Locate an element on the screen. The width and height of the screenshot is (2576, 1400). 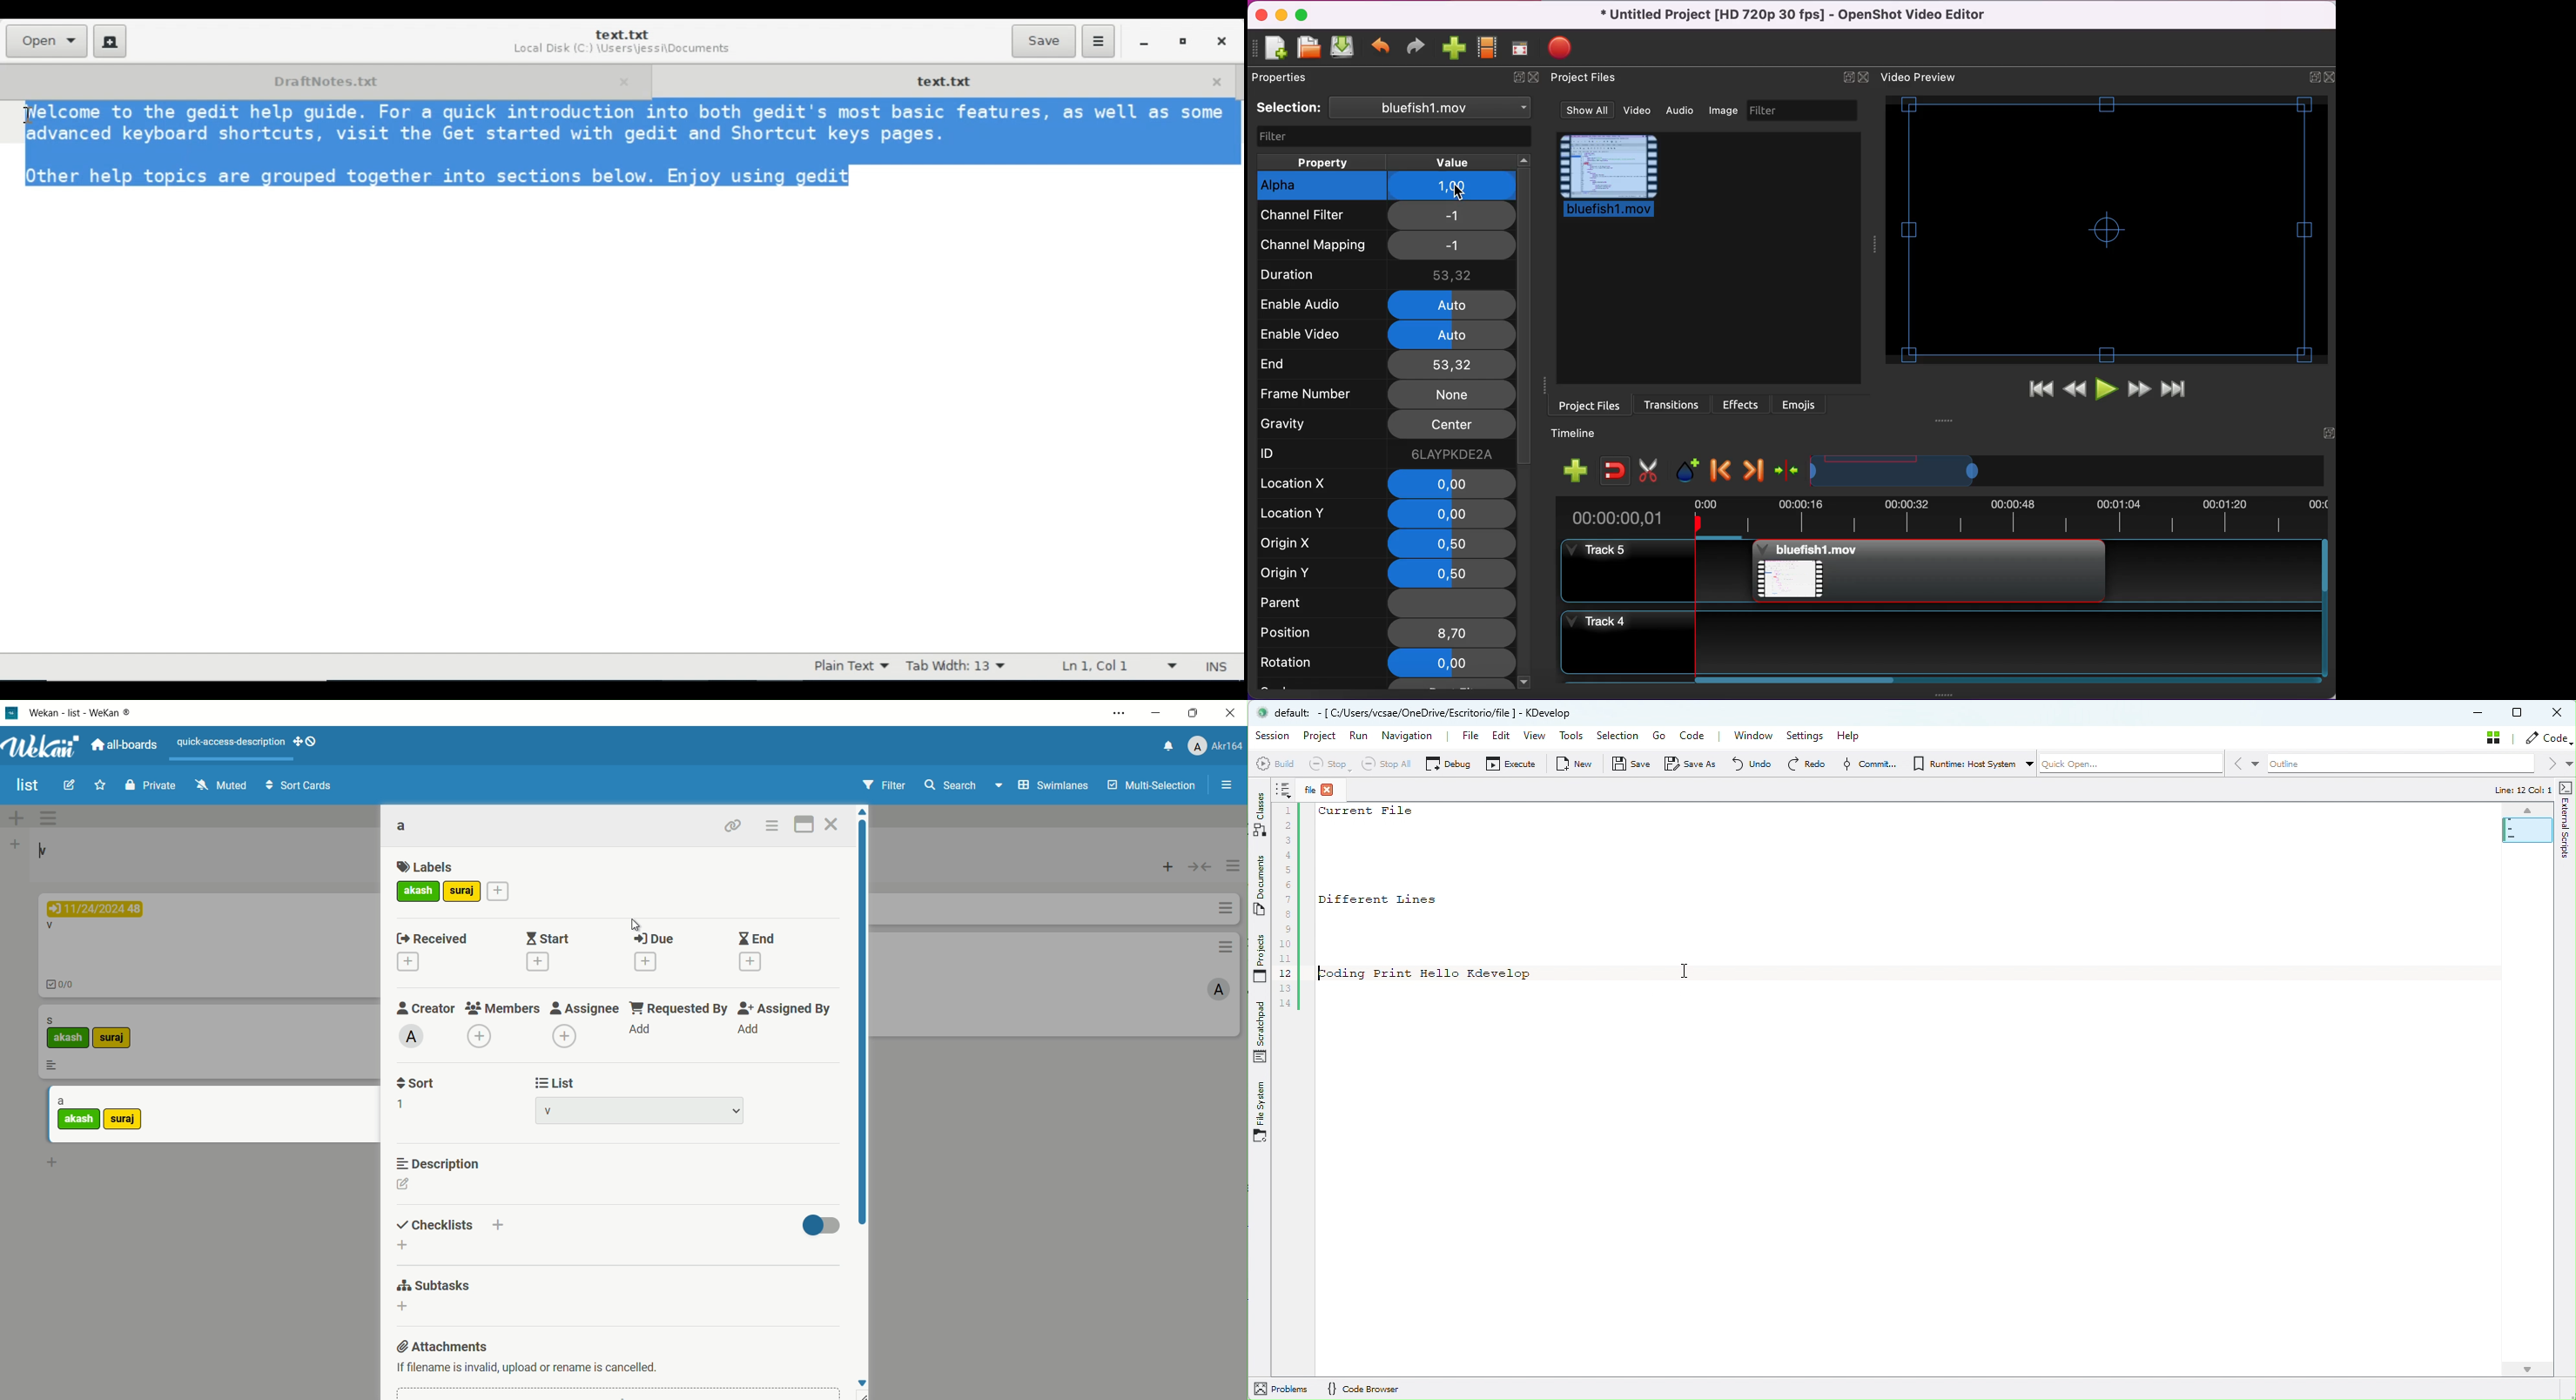
Restore is located at coordinates (1183, 40).